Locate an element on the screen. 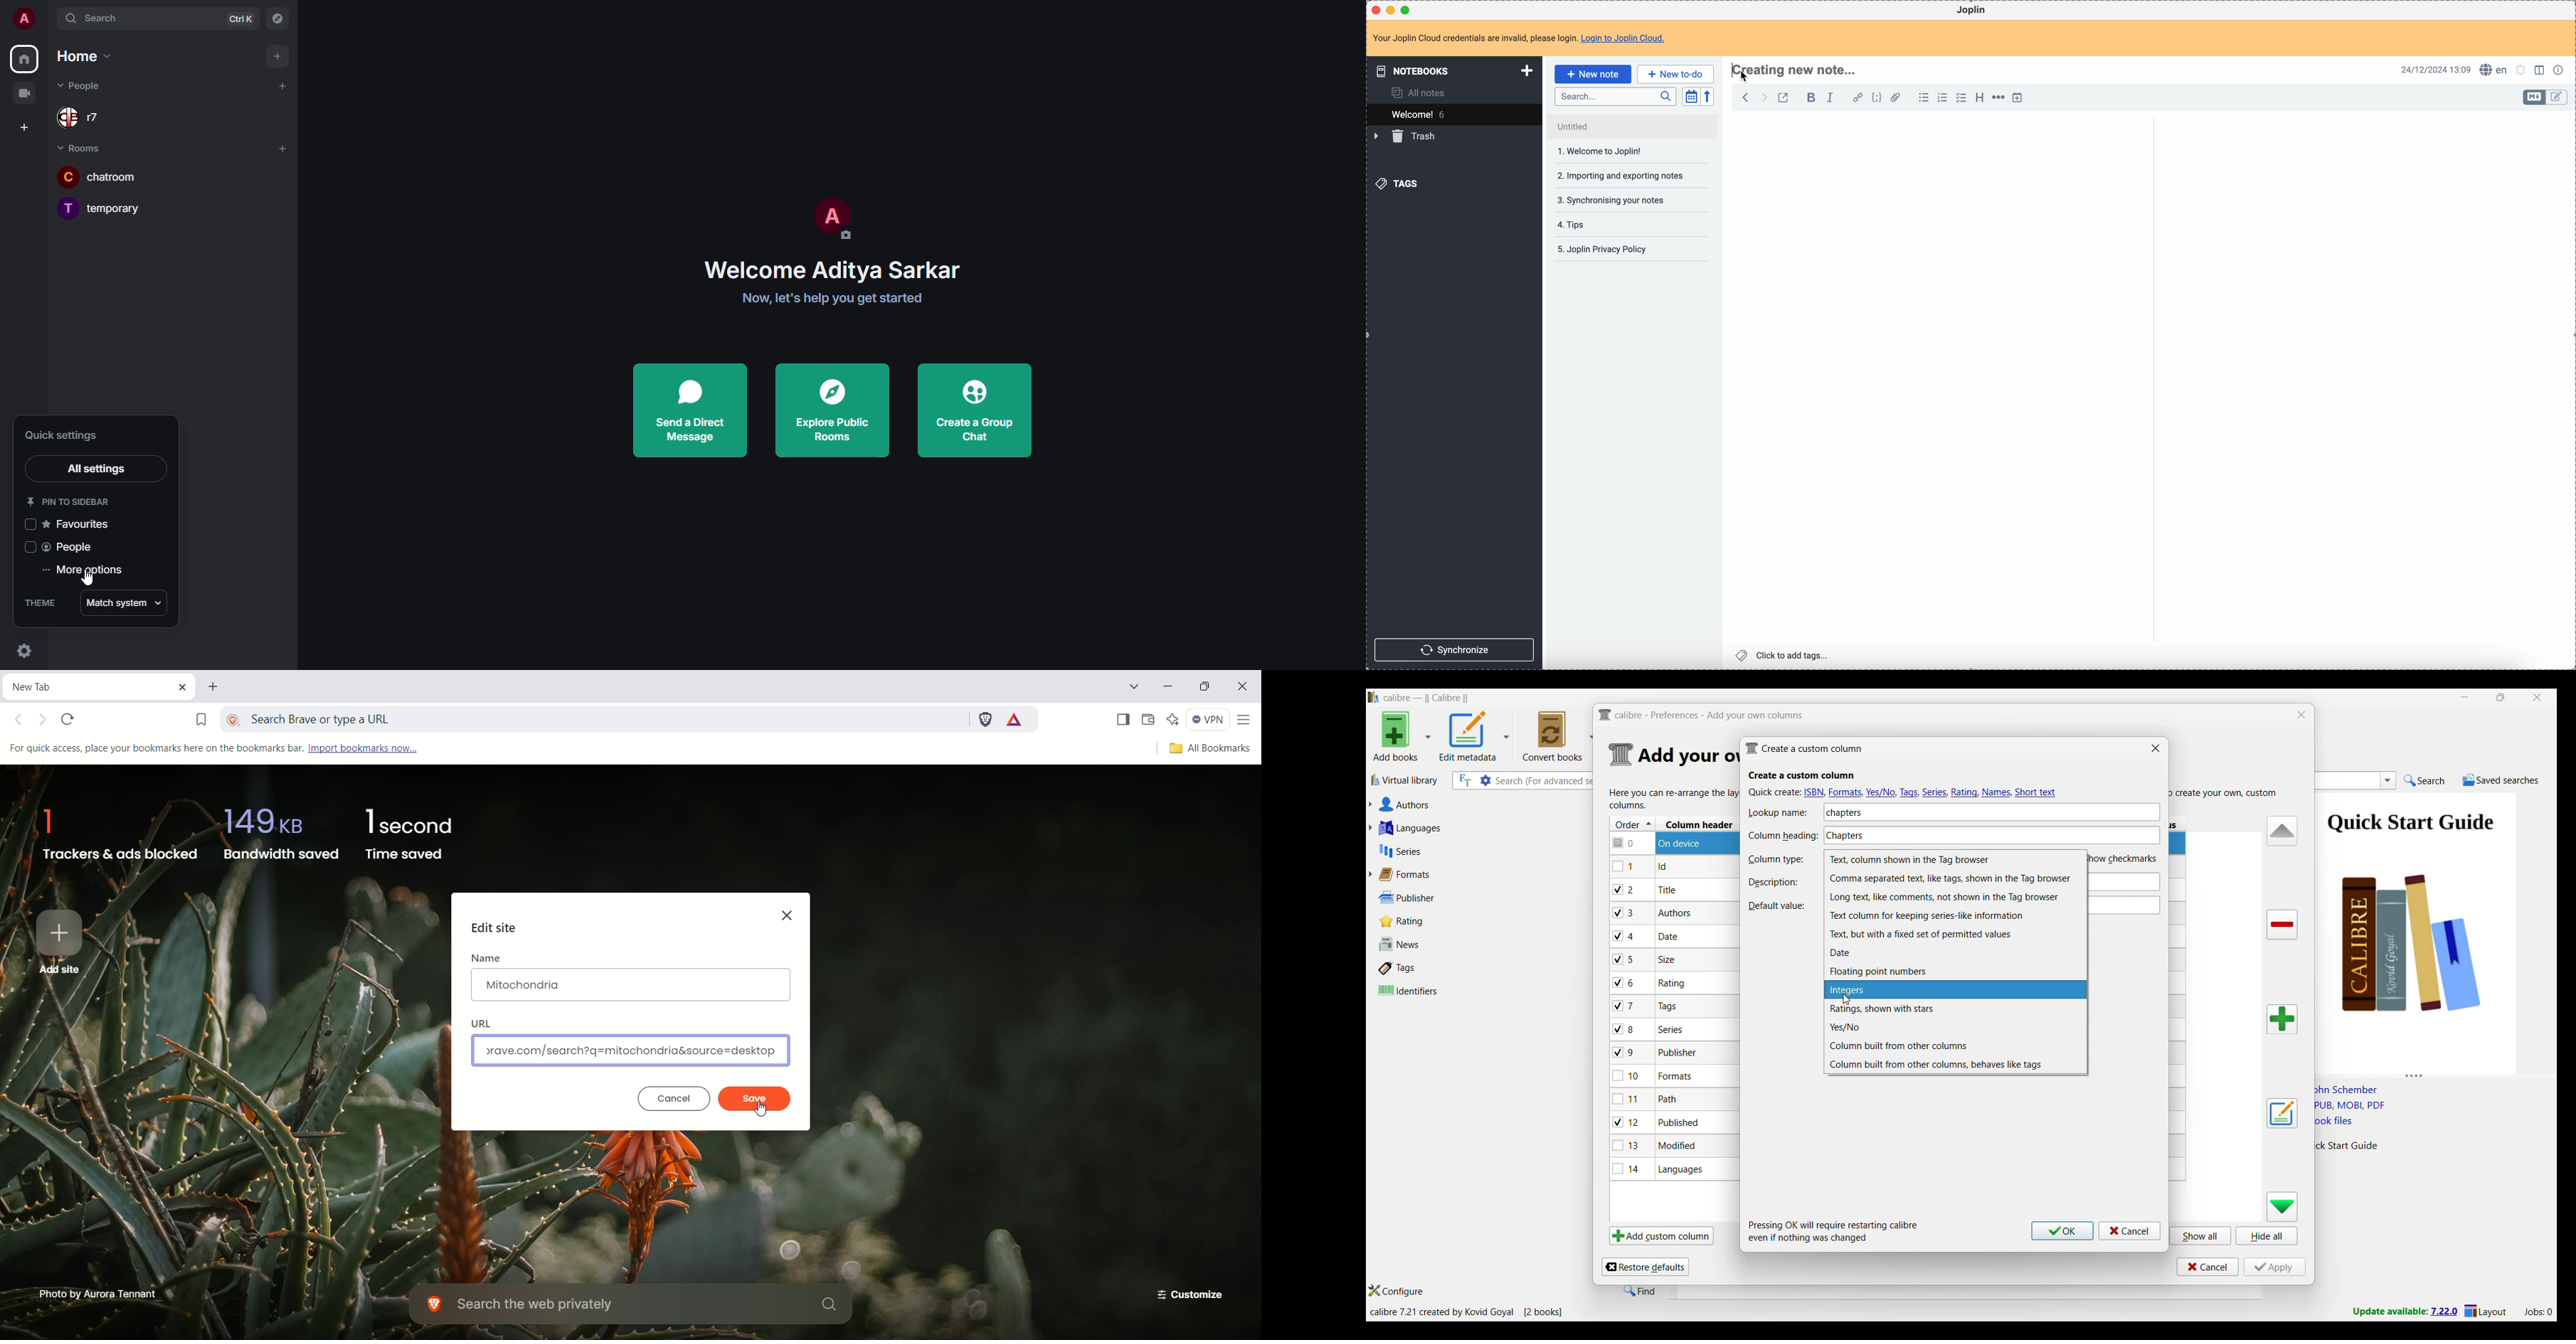 This screenshot has height=1344, width=2576. Show all is located at coordinates (2201, 1235).